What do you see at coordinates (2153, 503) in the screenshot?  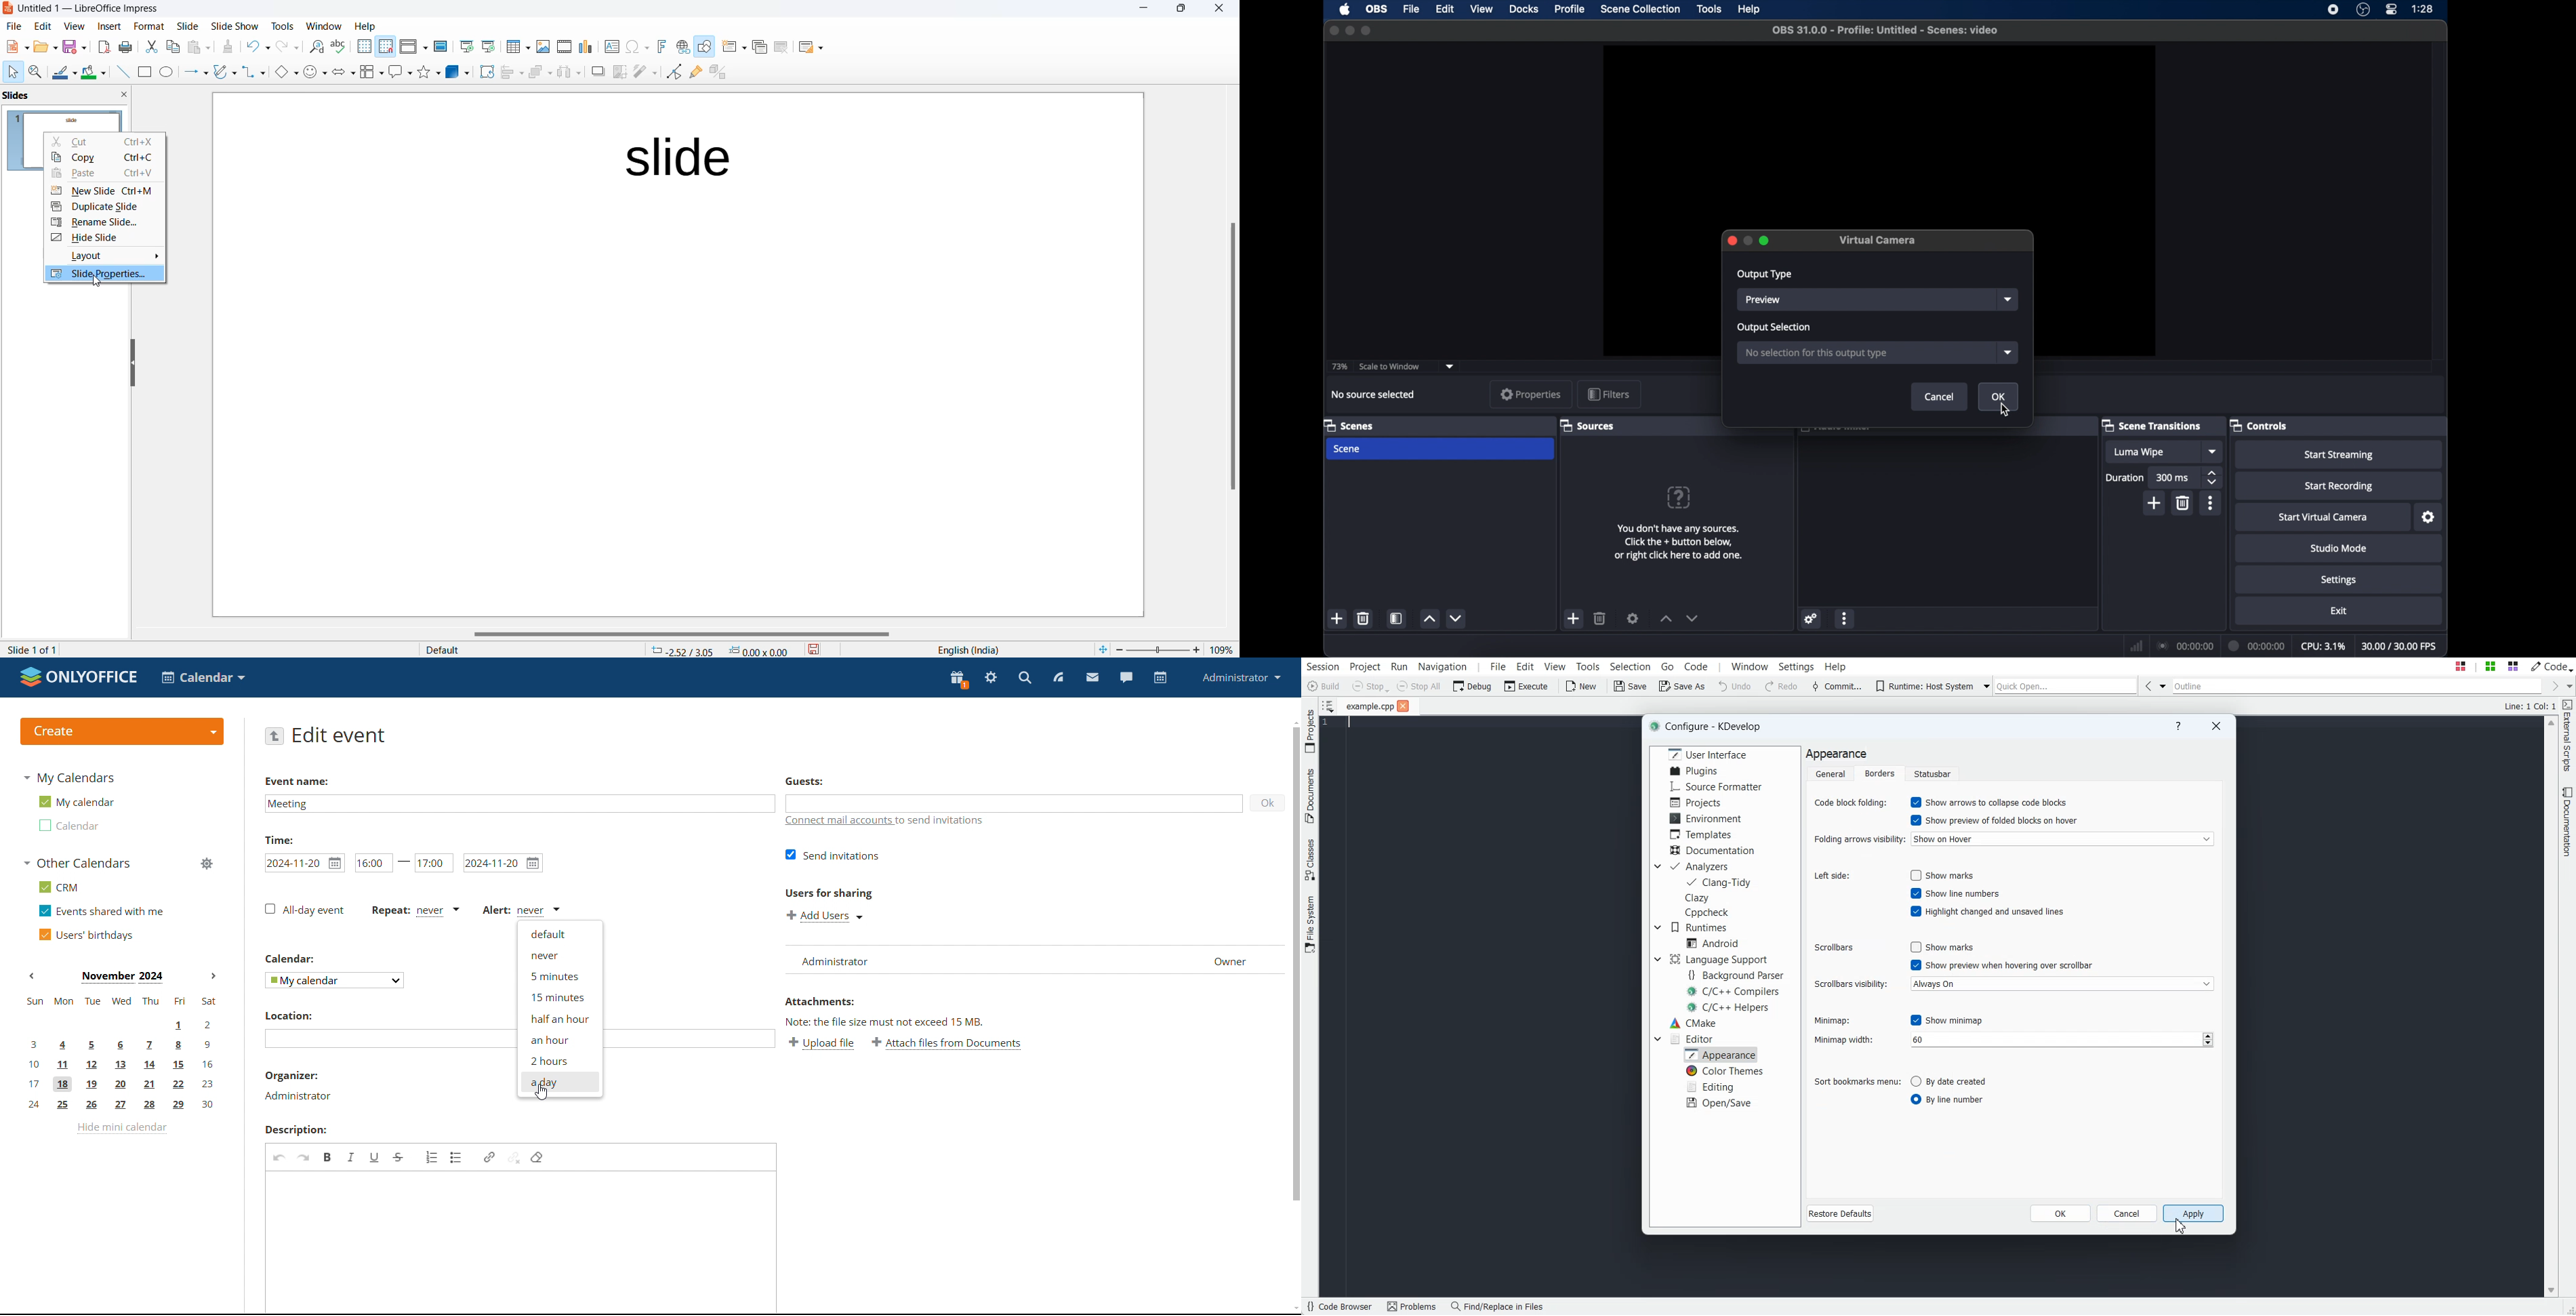 I see `add` at bounding box center [2153, 503].